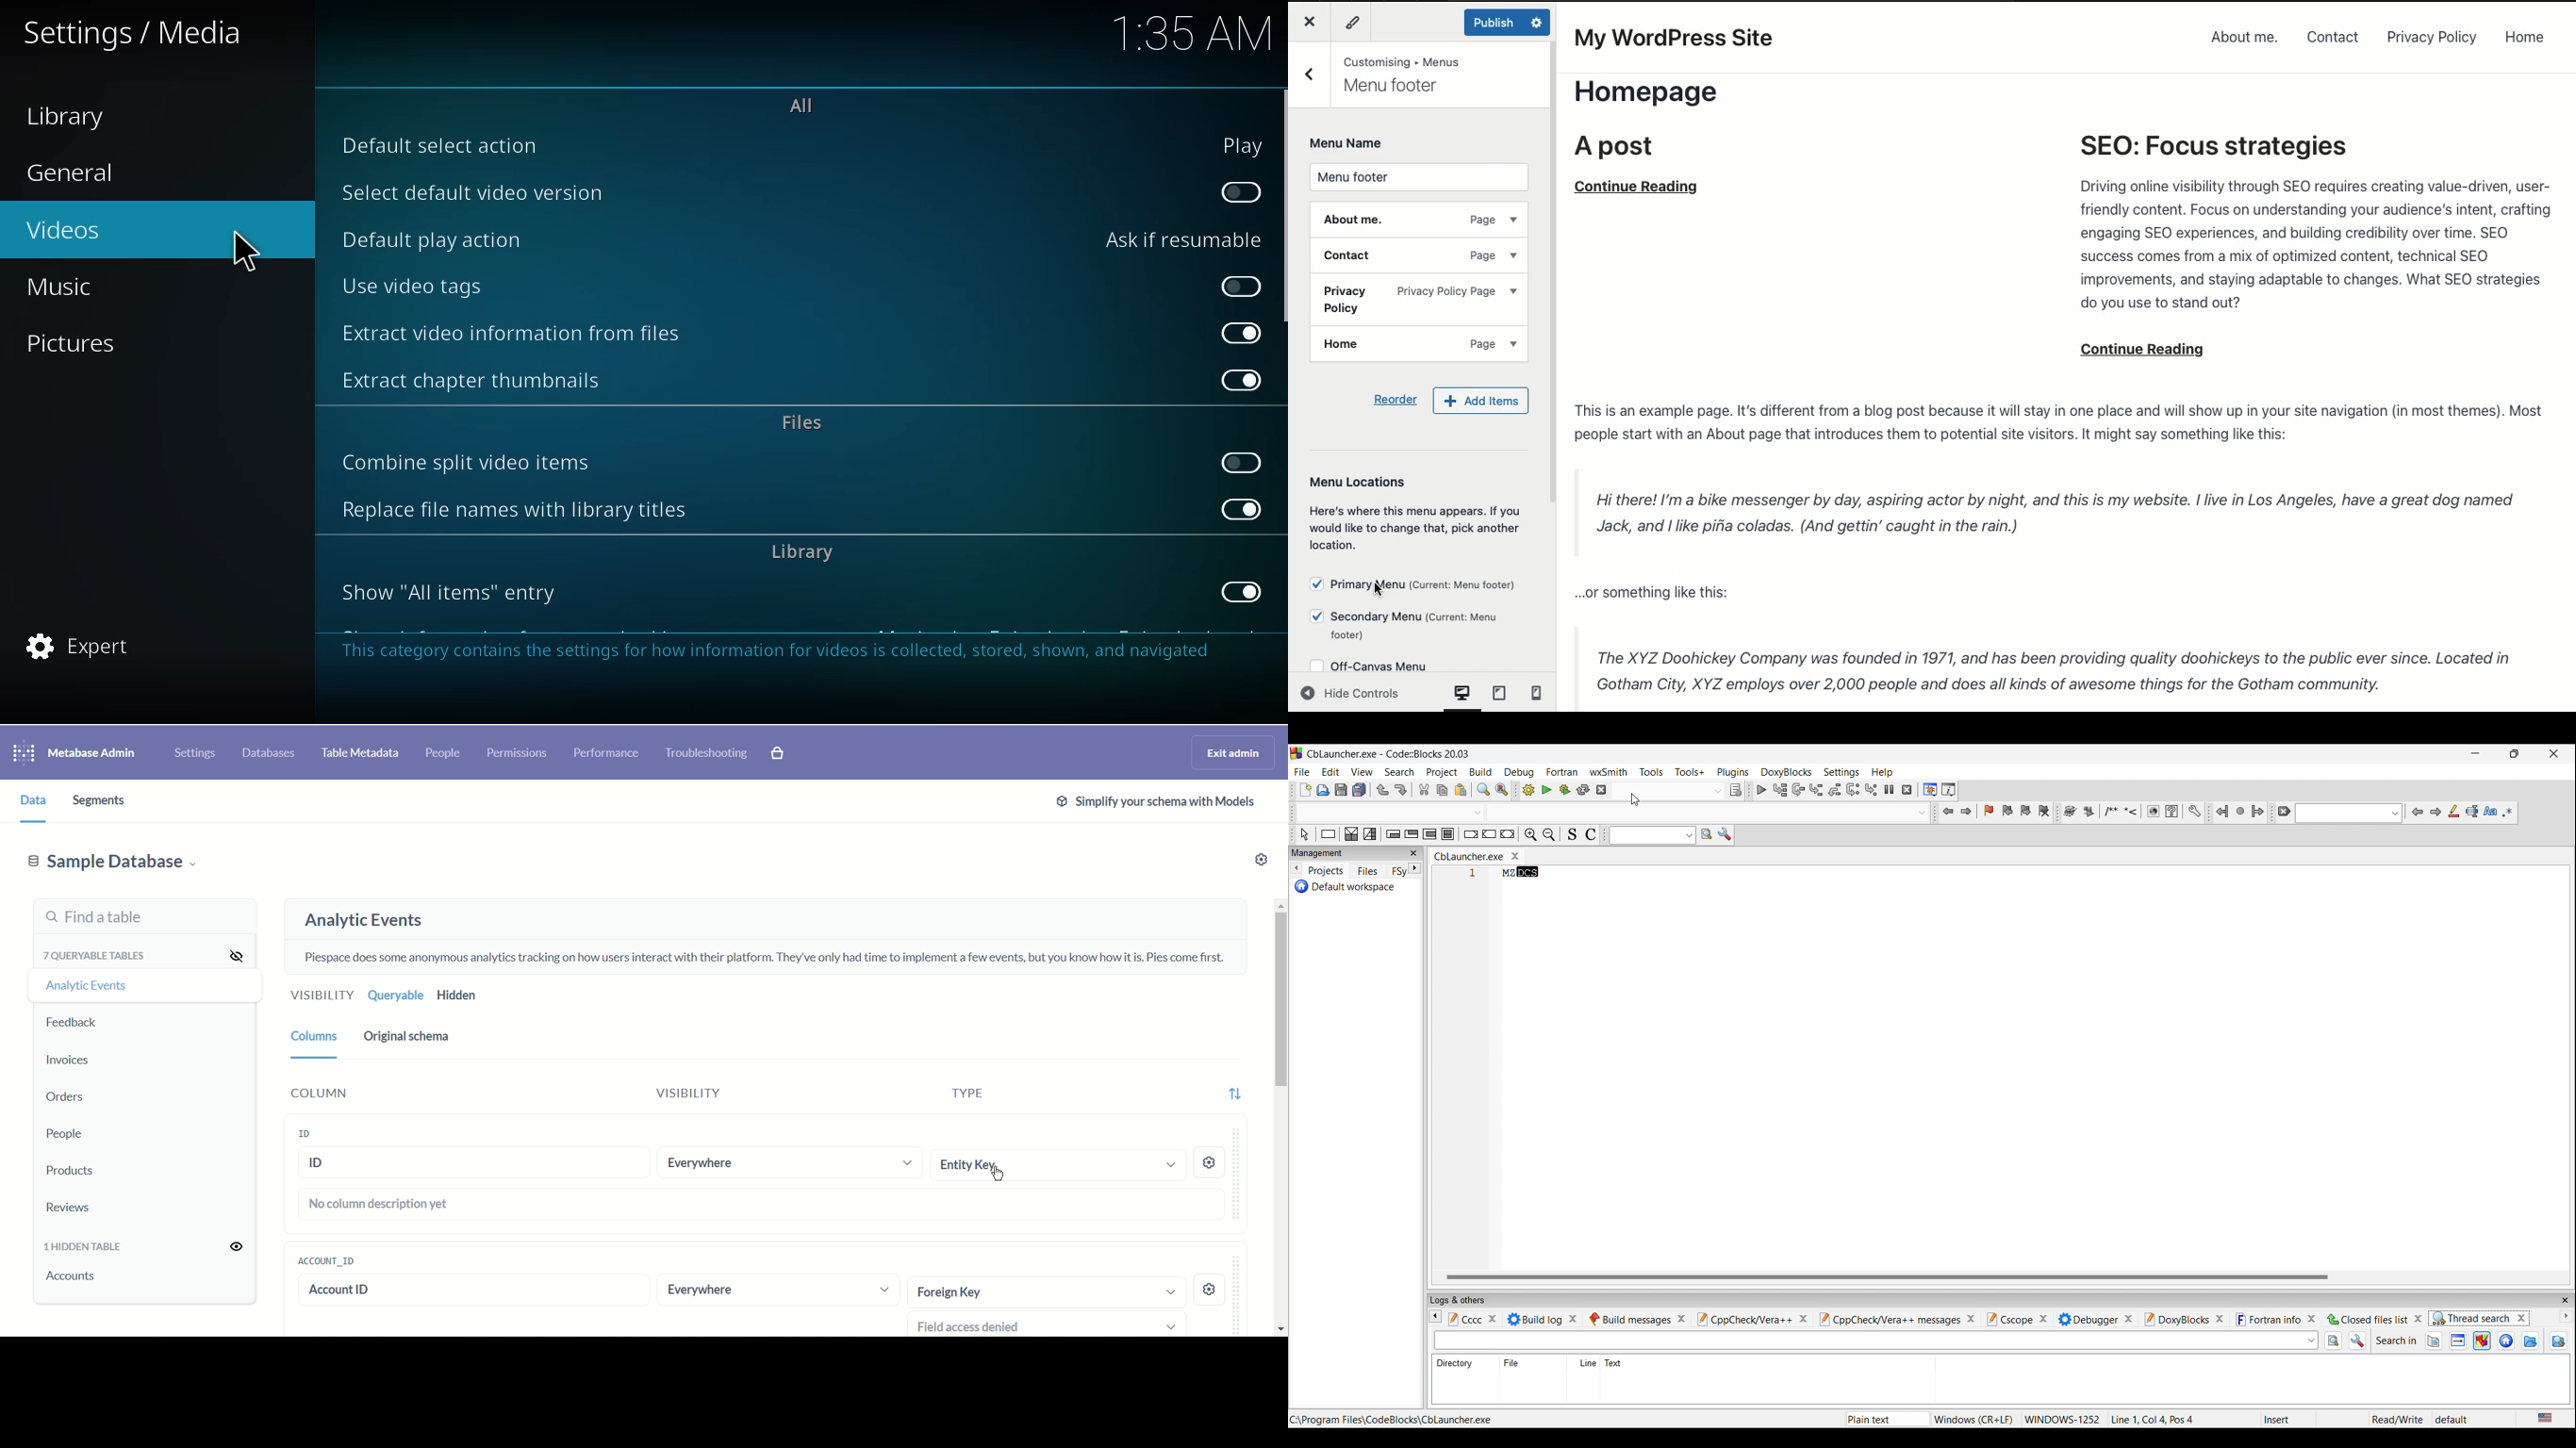 The width and height of the screenshot is (2576, 1456). Describe the element at coordinates (1302, 772) in the screenshot. I see `File menu` at that location.